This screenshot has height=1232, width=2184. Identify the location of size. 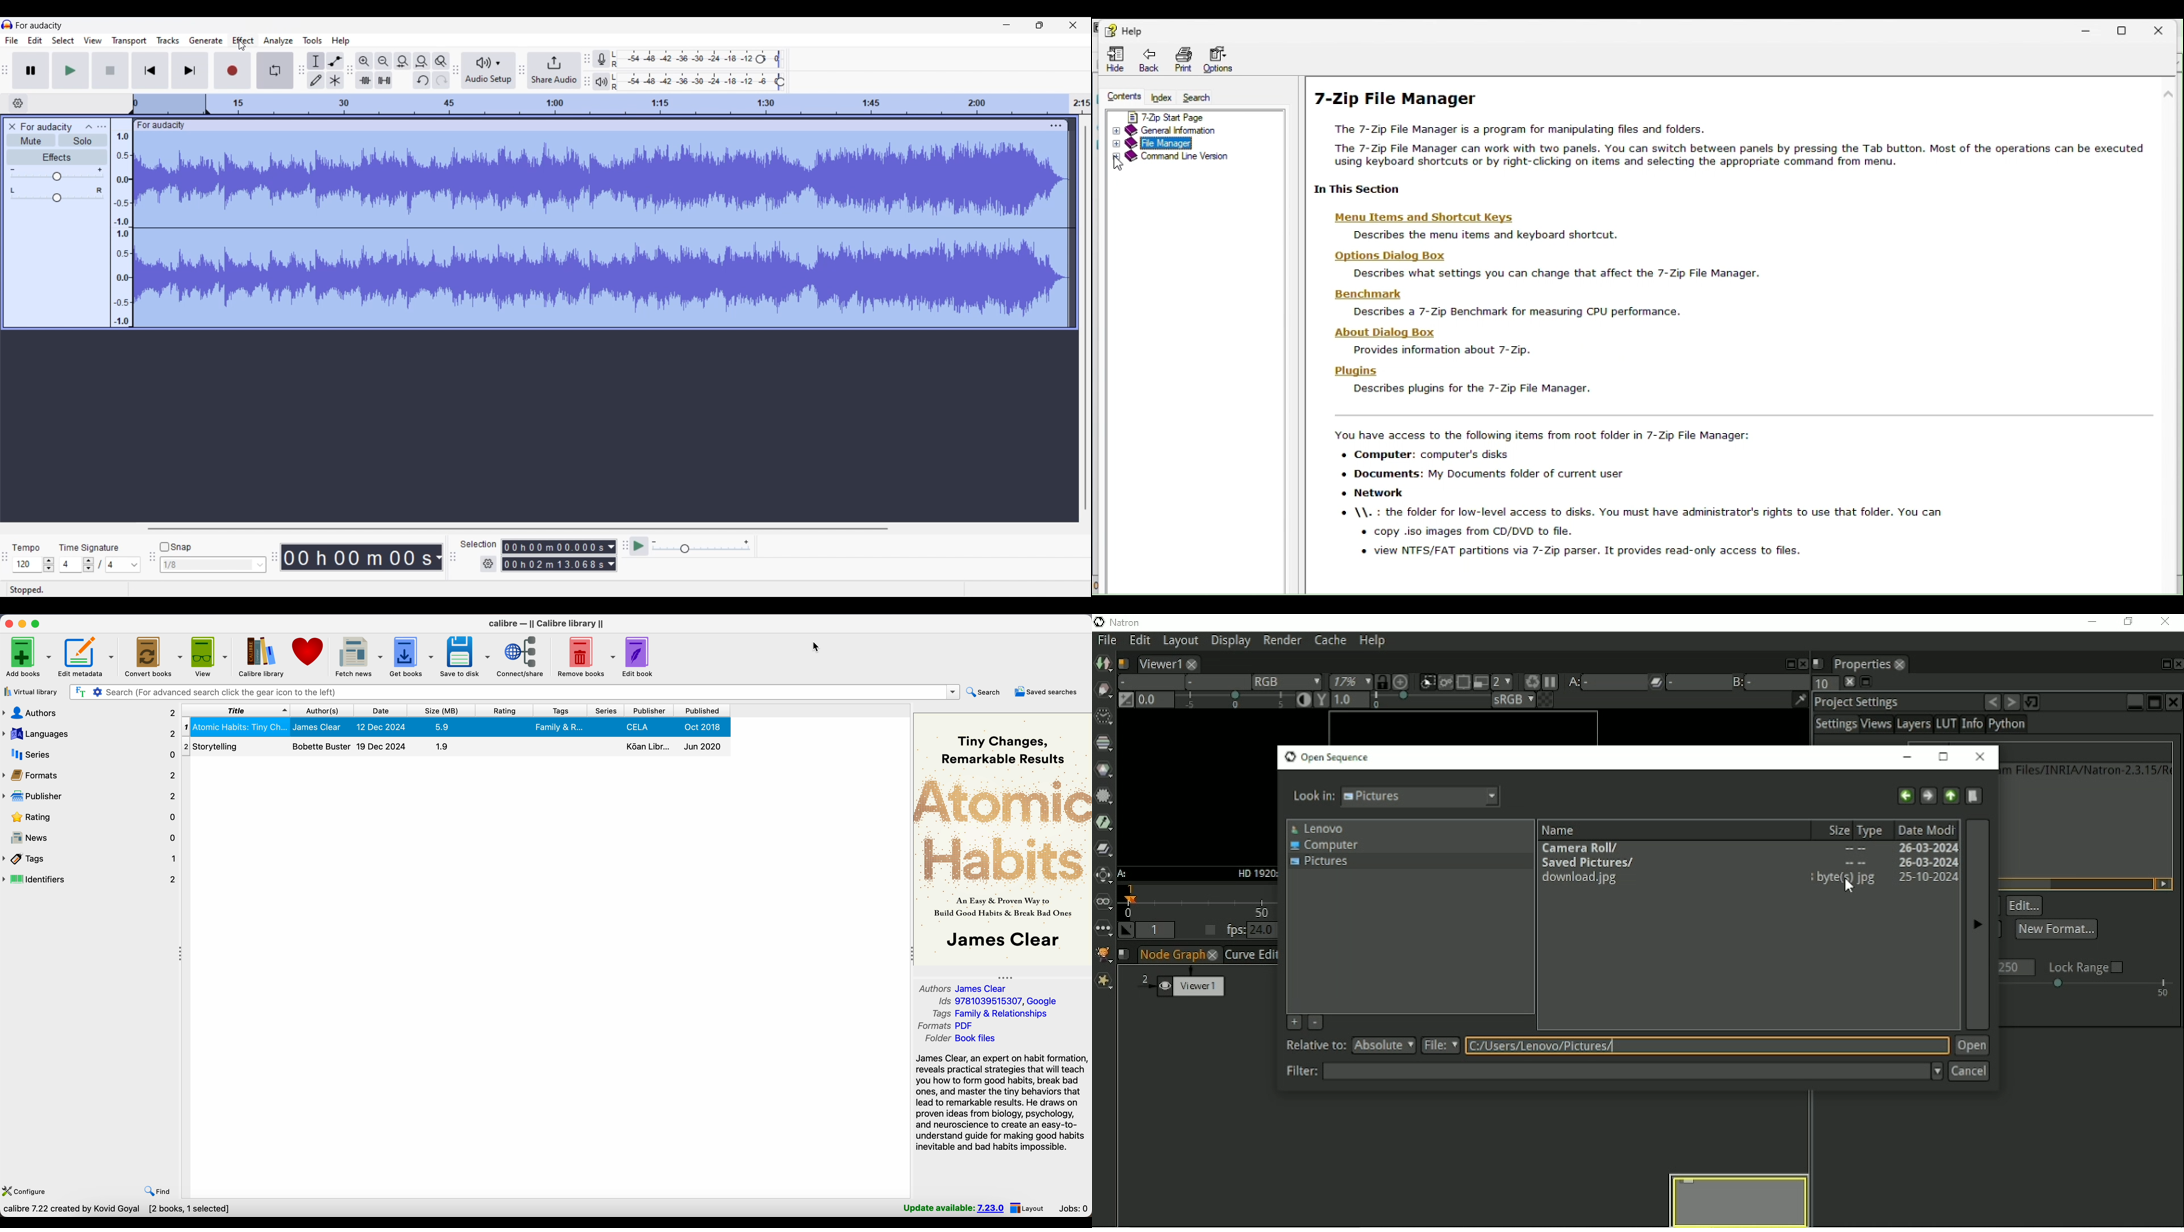
(441, 711).